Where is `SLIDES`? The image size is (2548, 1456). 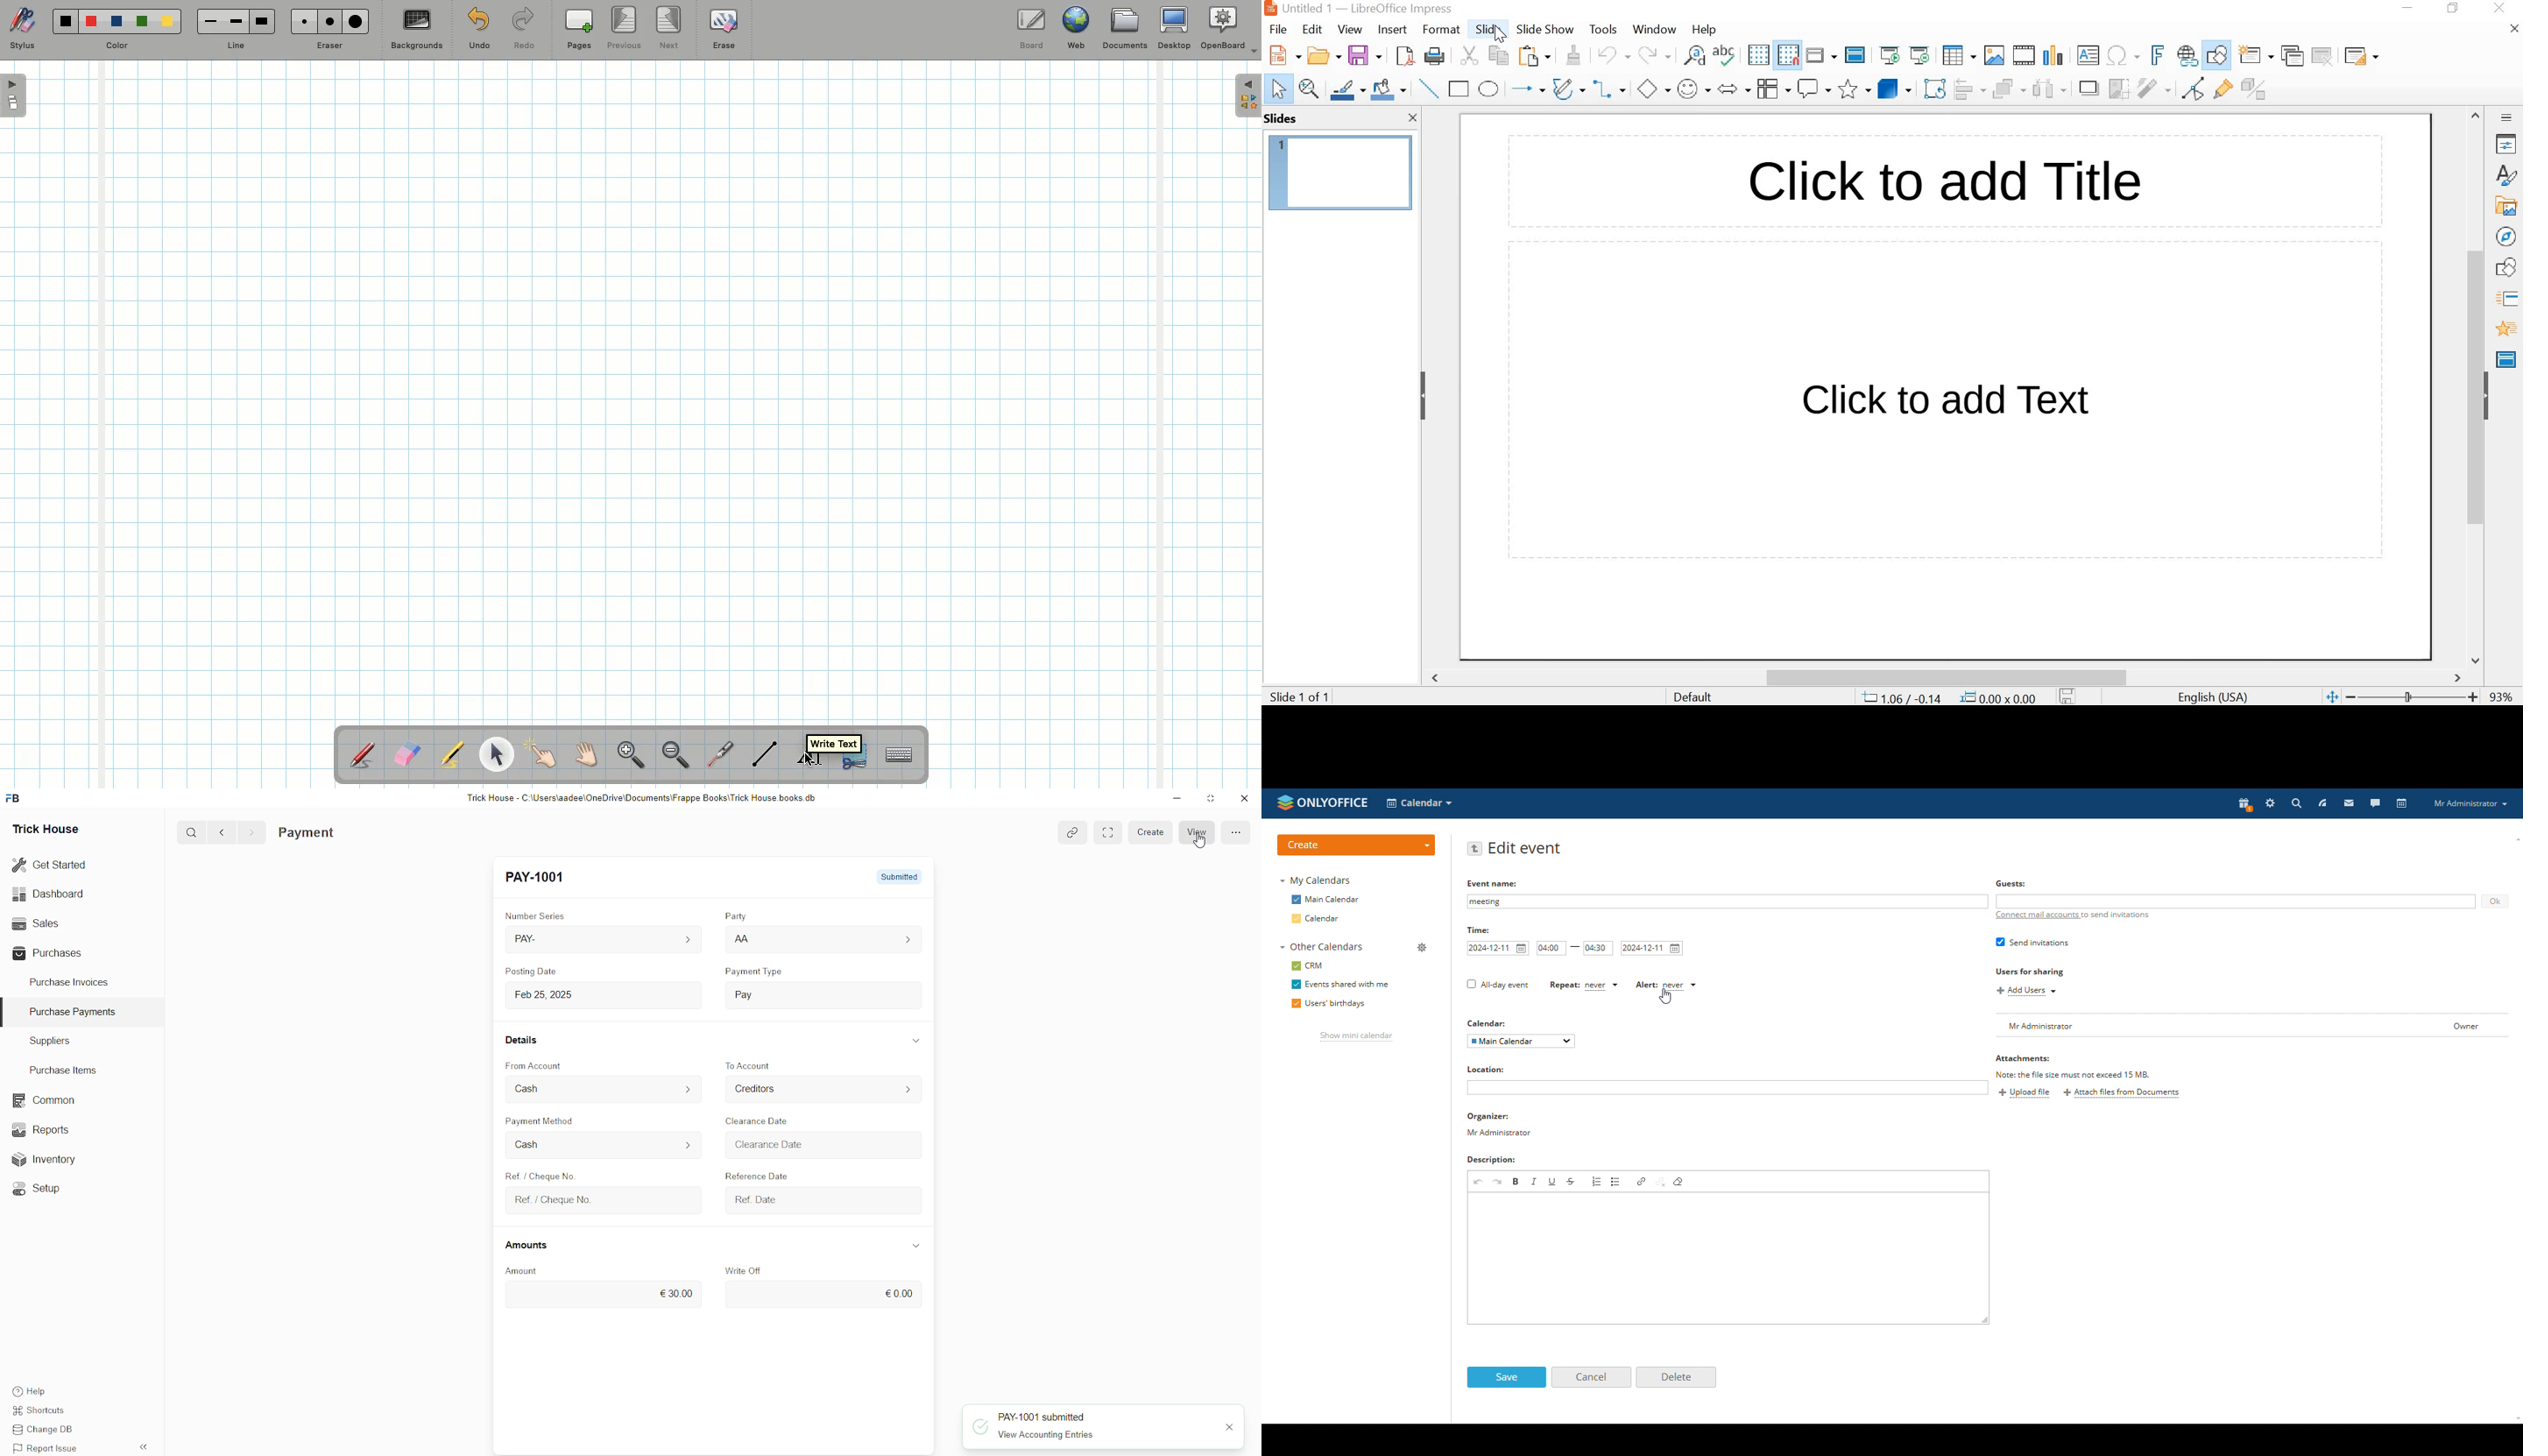
SLIDES is located at coordinates (1281, 118).